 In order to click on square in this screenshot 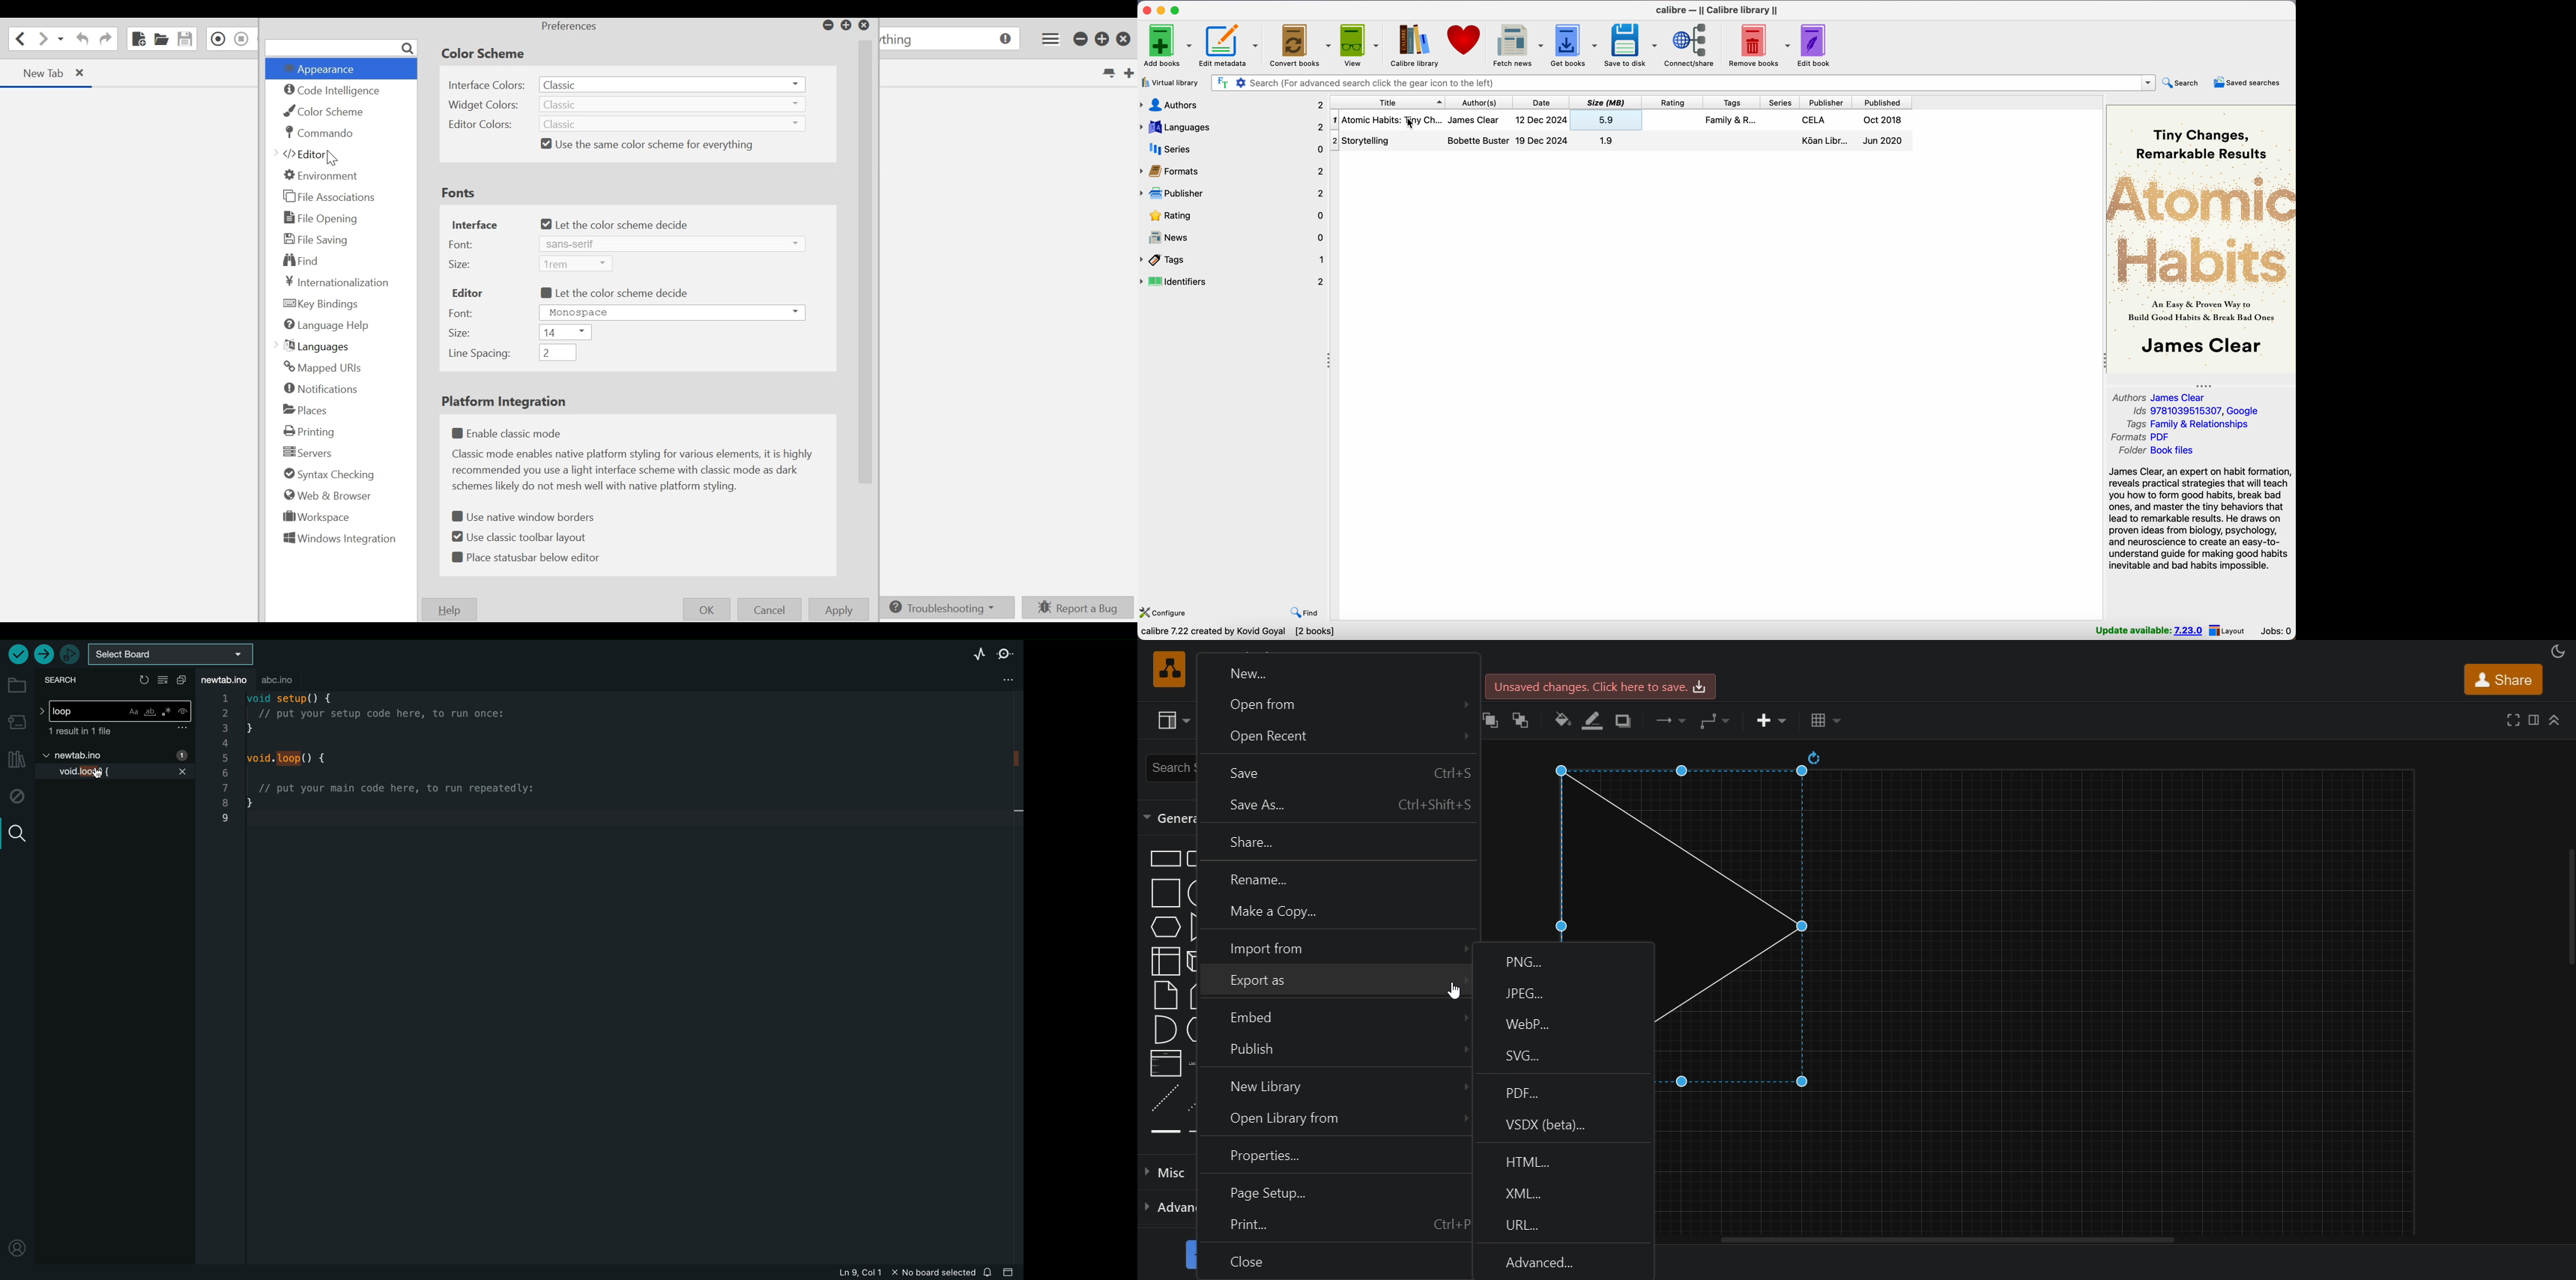, I will do `click(1167, 893)`.